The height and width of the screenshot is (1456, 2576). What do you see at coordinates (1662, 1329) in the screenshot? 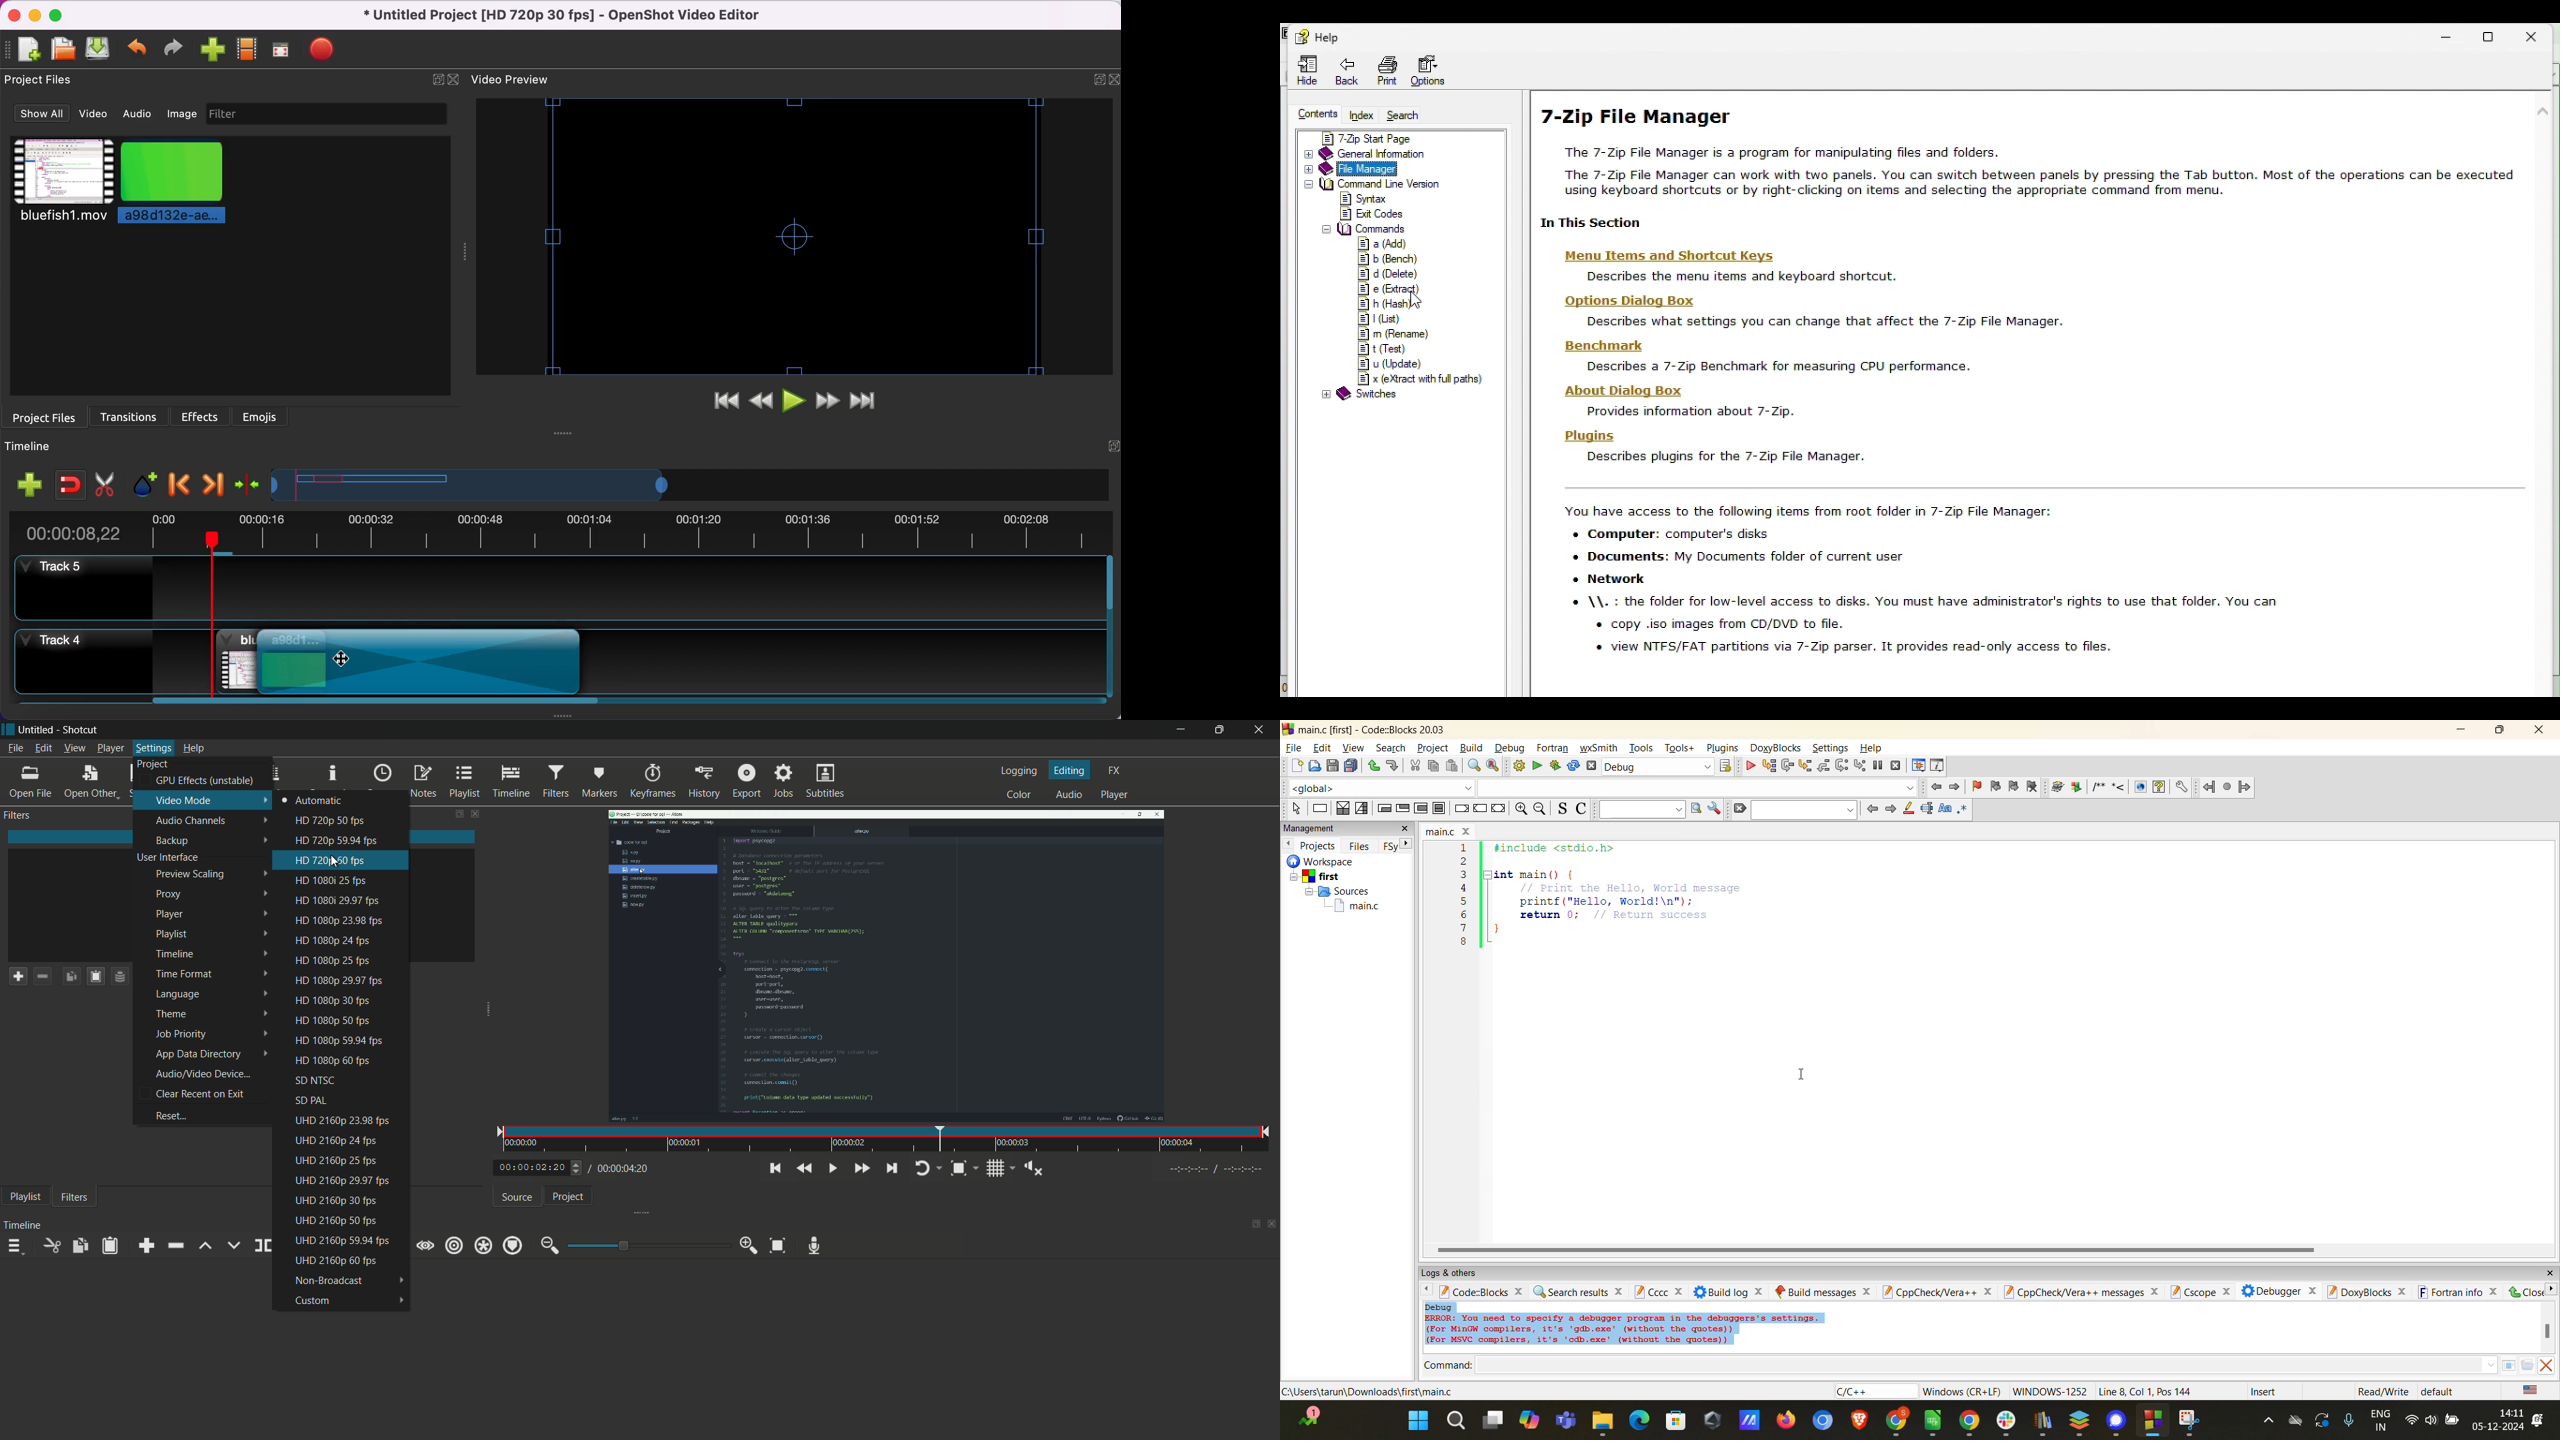
I see `debug data` at bounding box center [1662, 1329].